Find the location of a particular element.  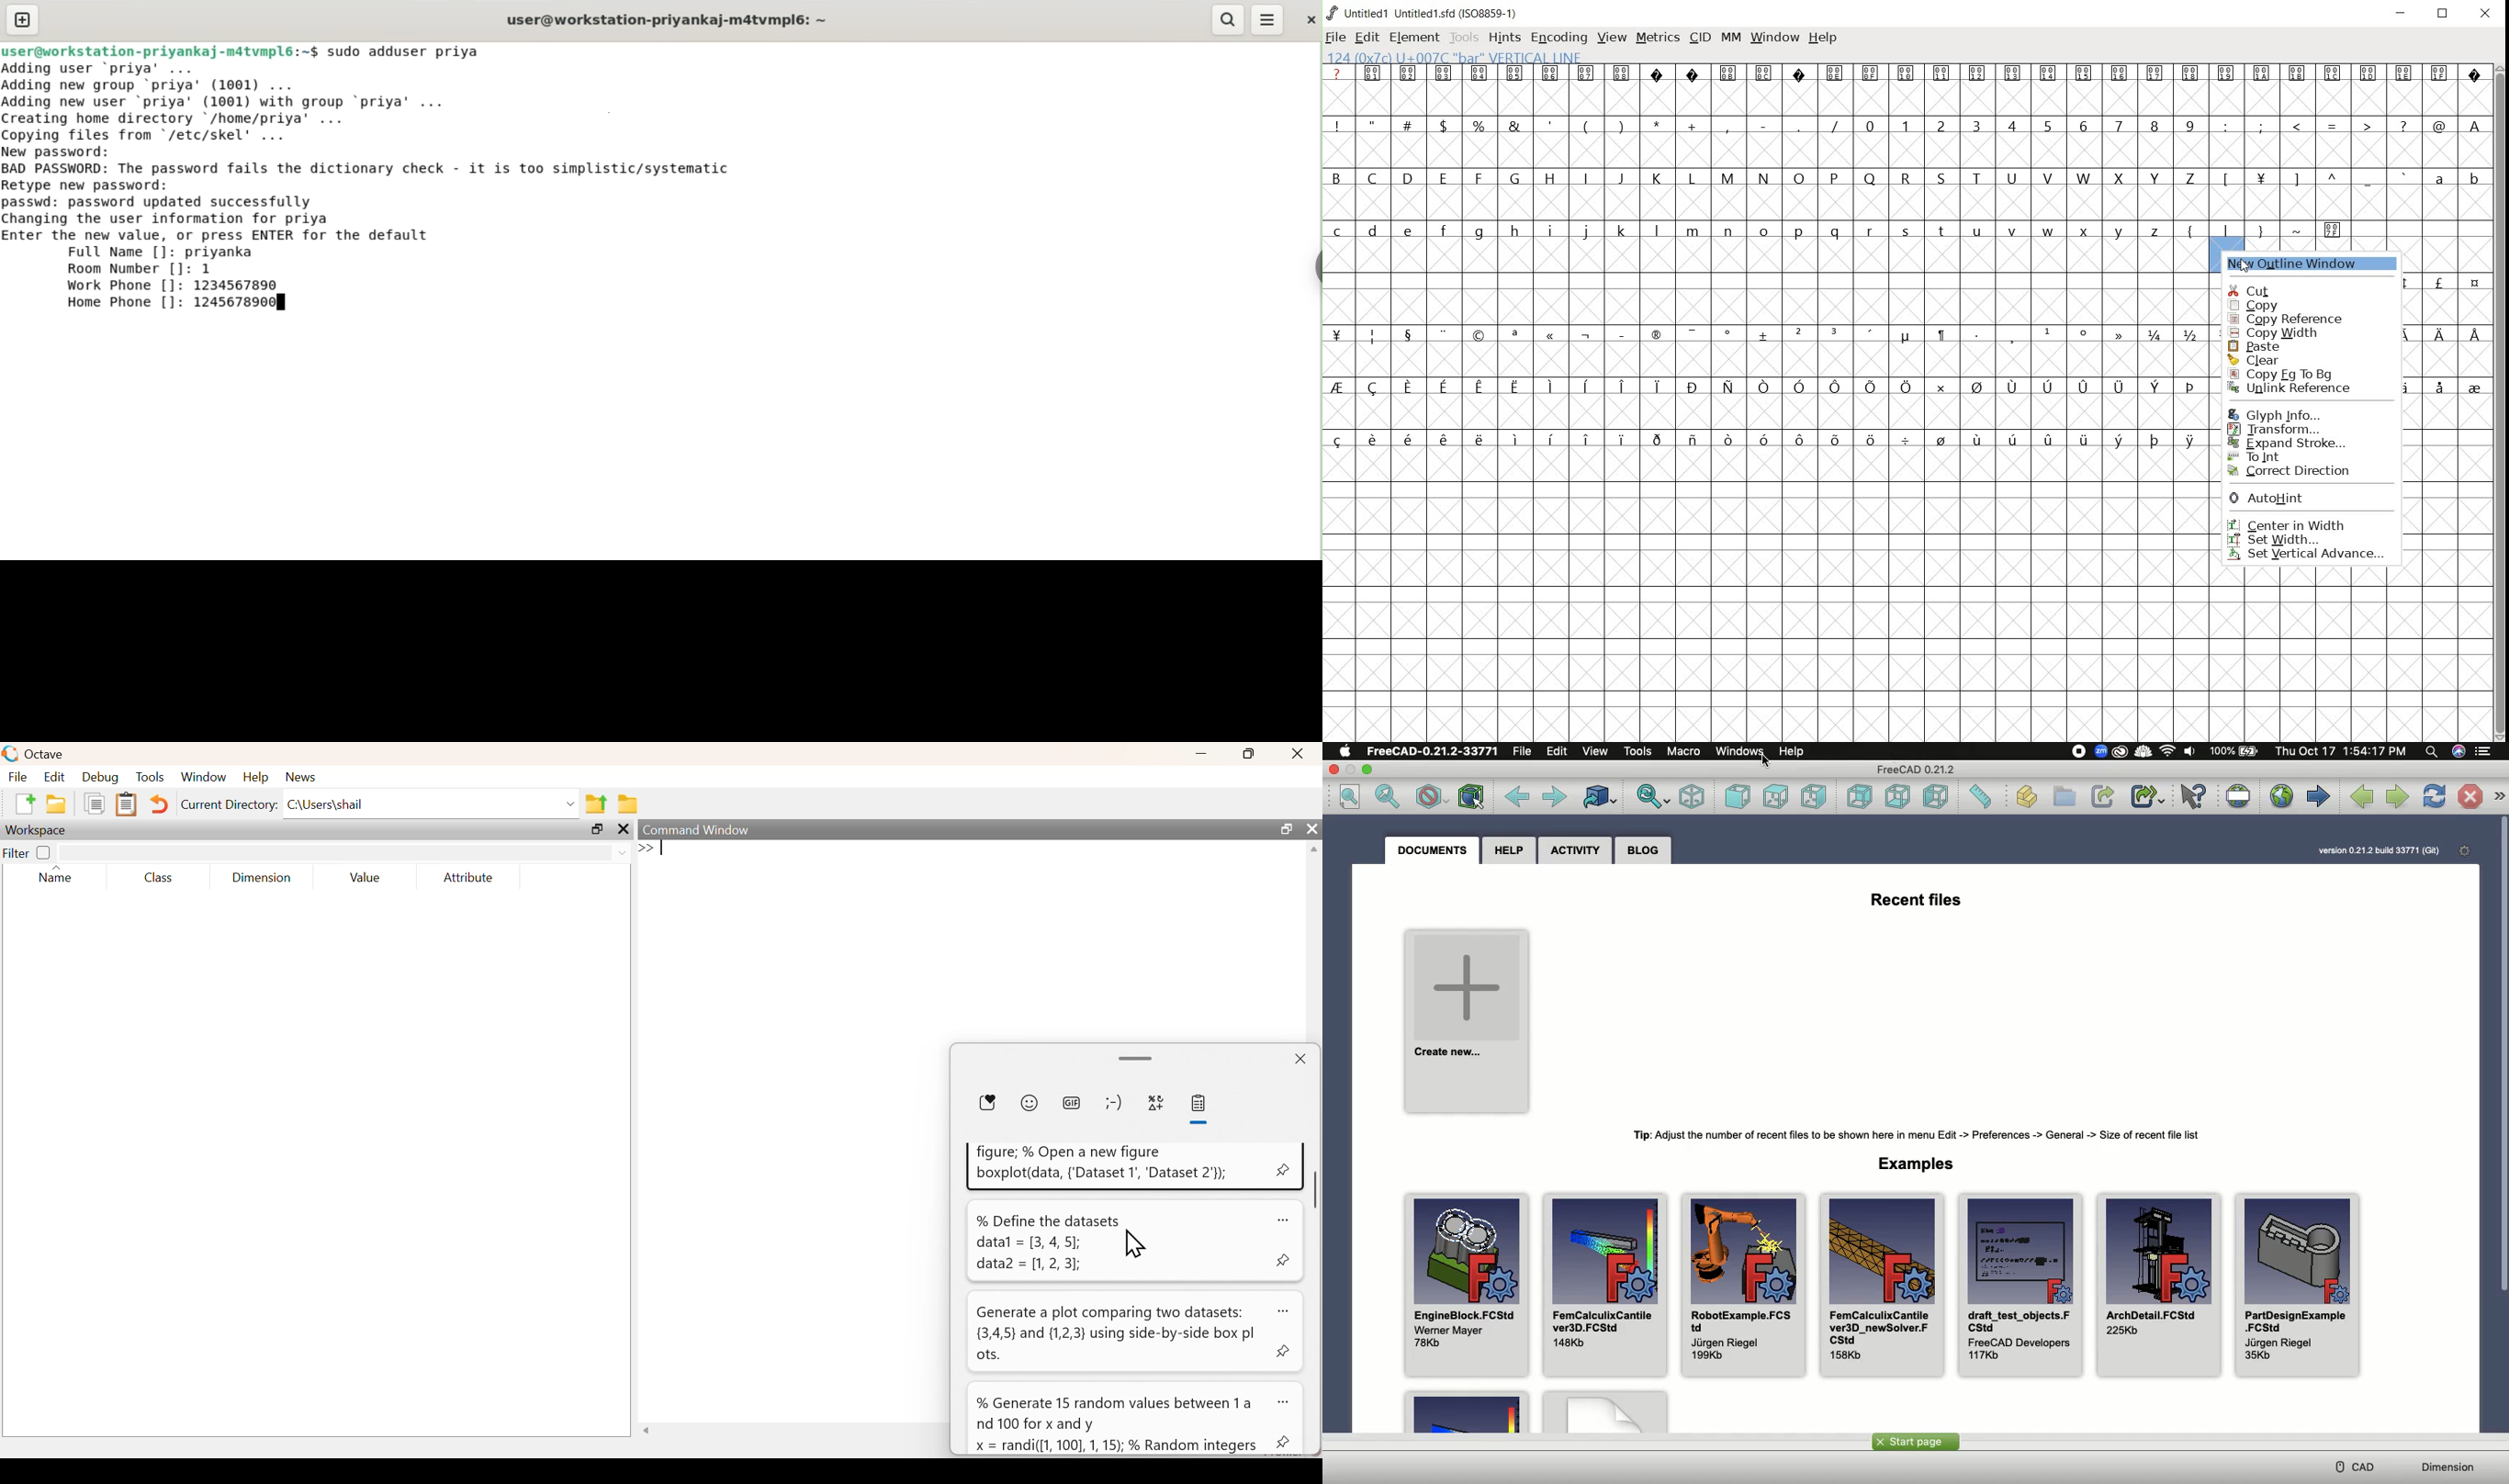

Edit is located at coordinates (54, 777).